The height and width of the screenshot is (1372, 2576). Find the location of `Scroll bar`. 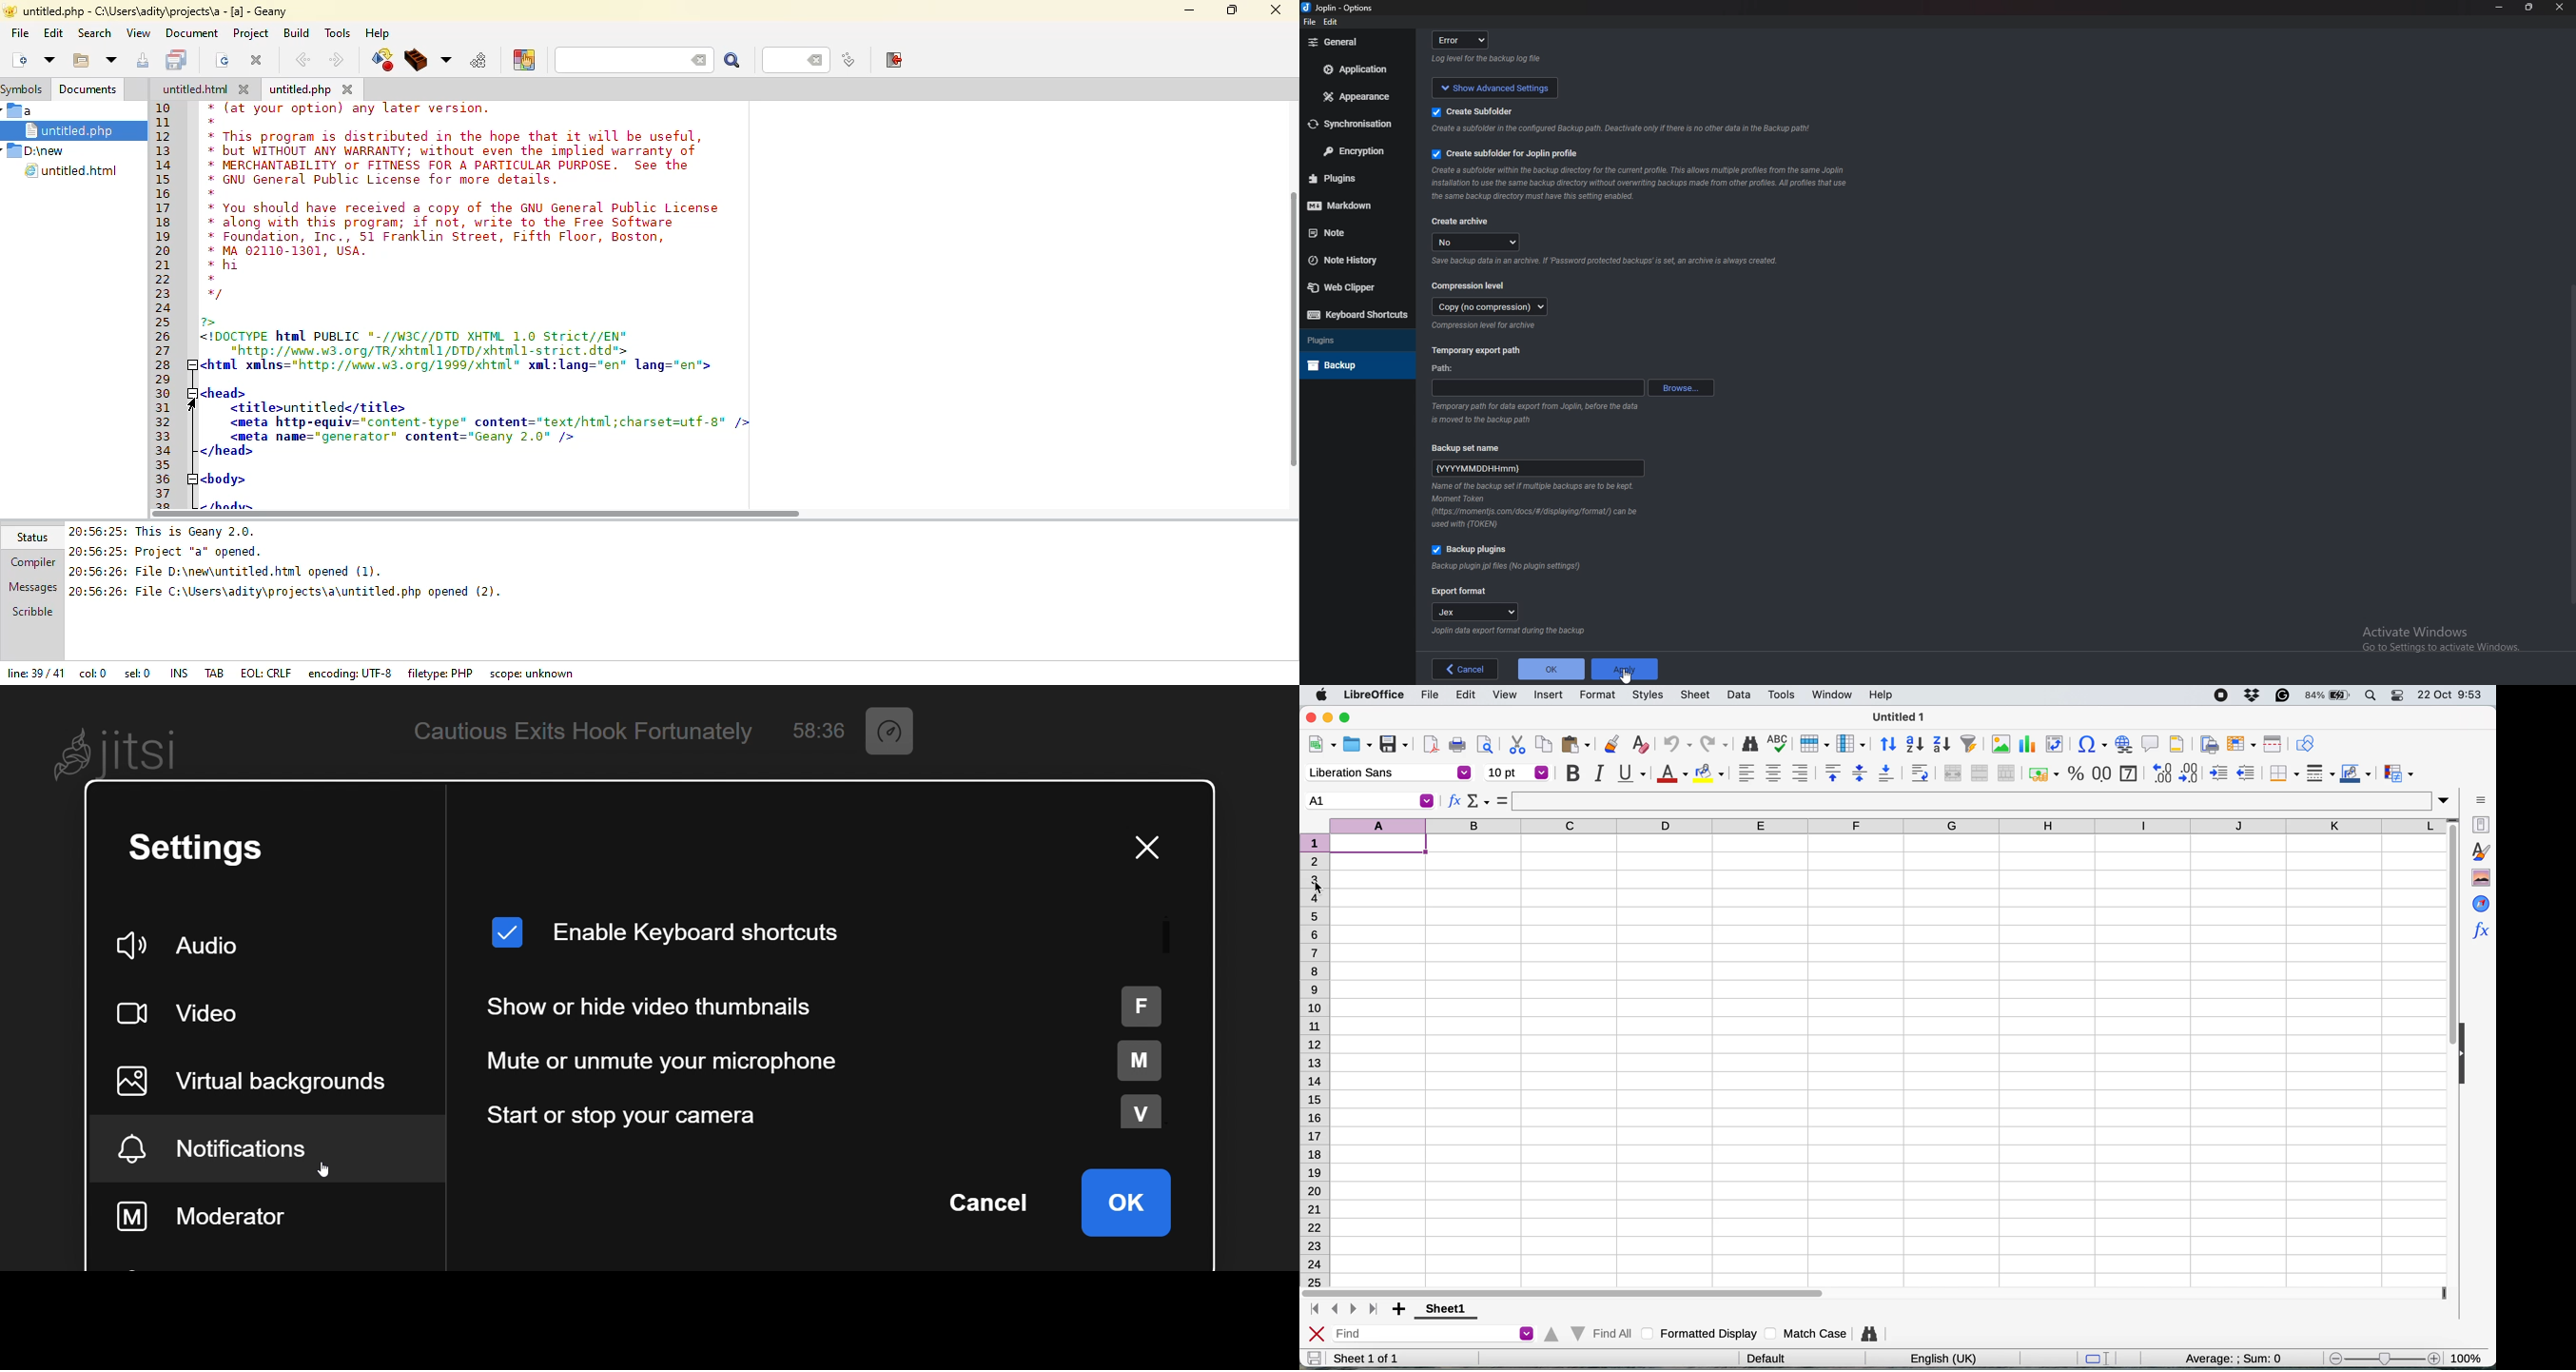

Scroll bar is located at coordinates (2568, 444).